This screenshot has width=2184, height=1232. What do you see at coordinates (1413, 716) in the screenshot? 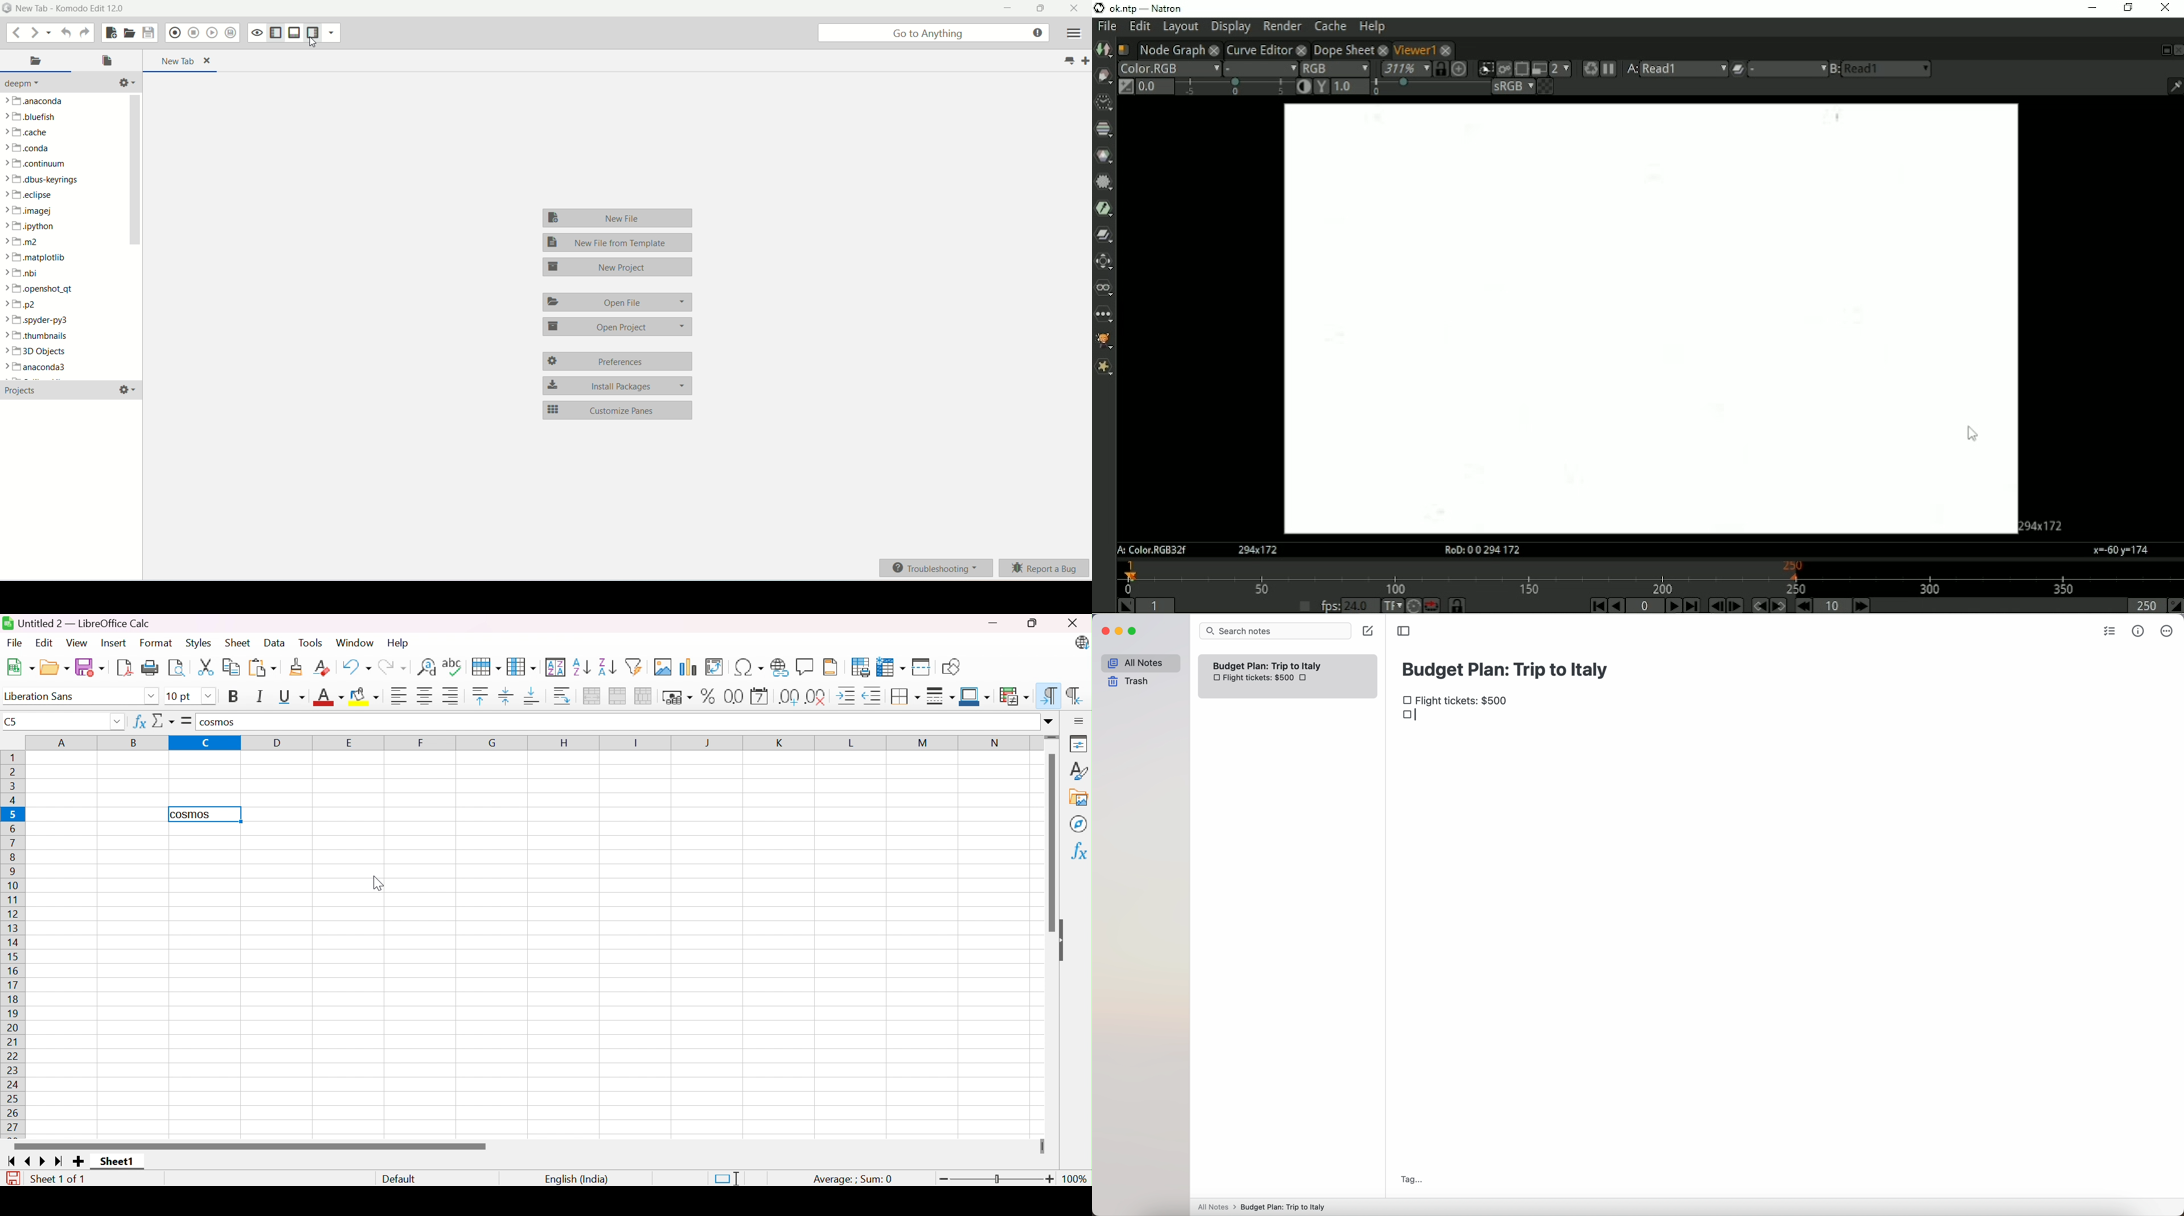
I see `checkbox` at bounding box center [1413, 716].